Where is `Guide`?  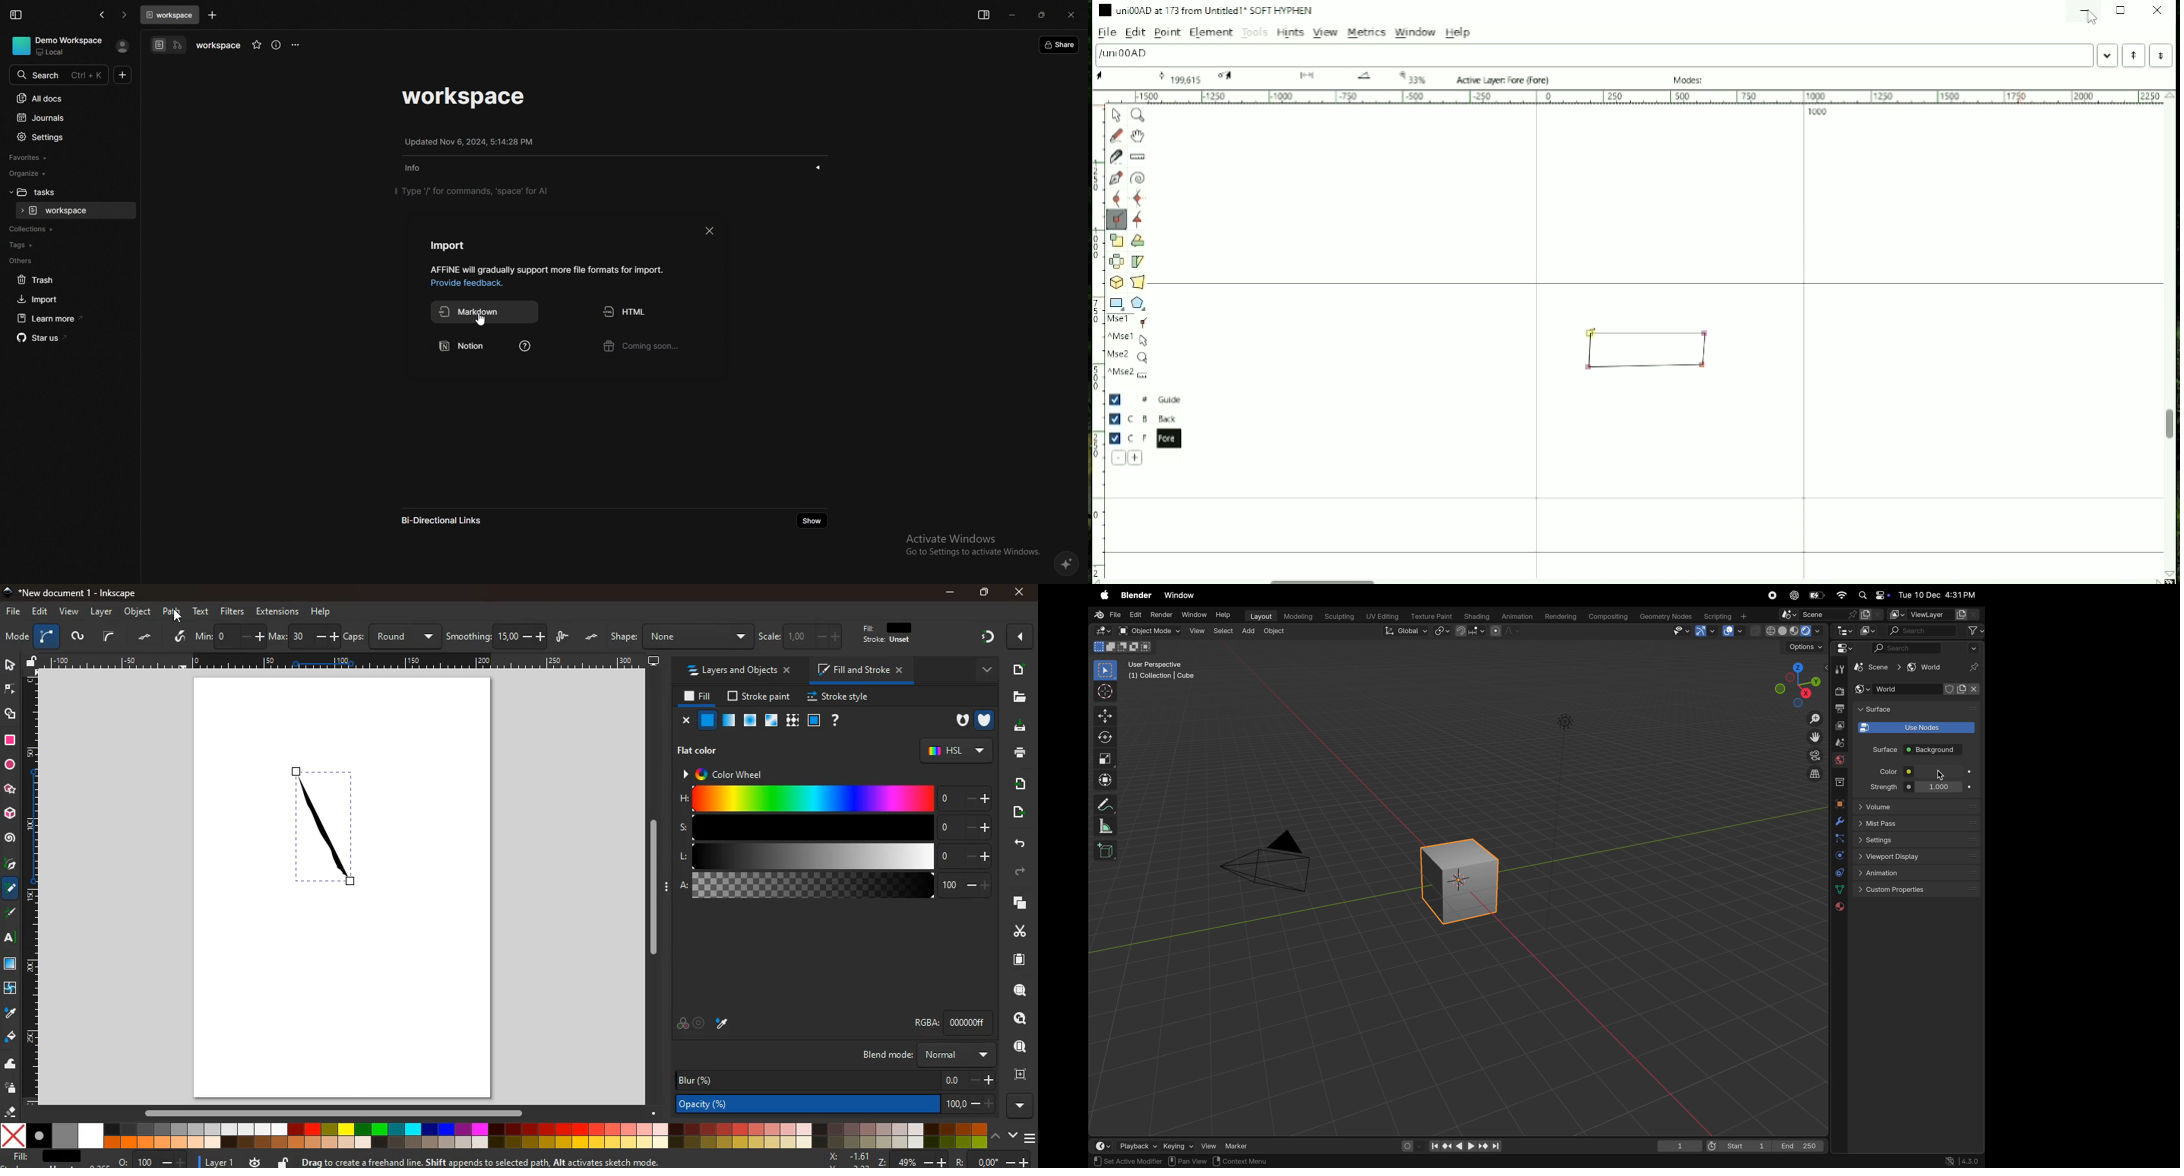 Guide is located at coordinates (1147, 400).